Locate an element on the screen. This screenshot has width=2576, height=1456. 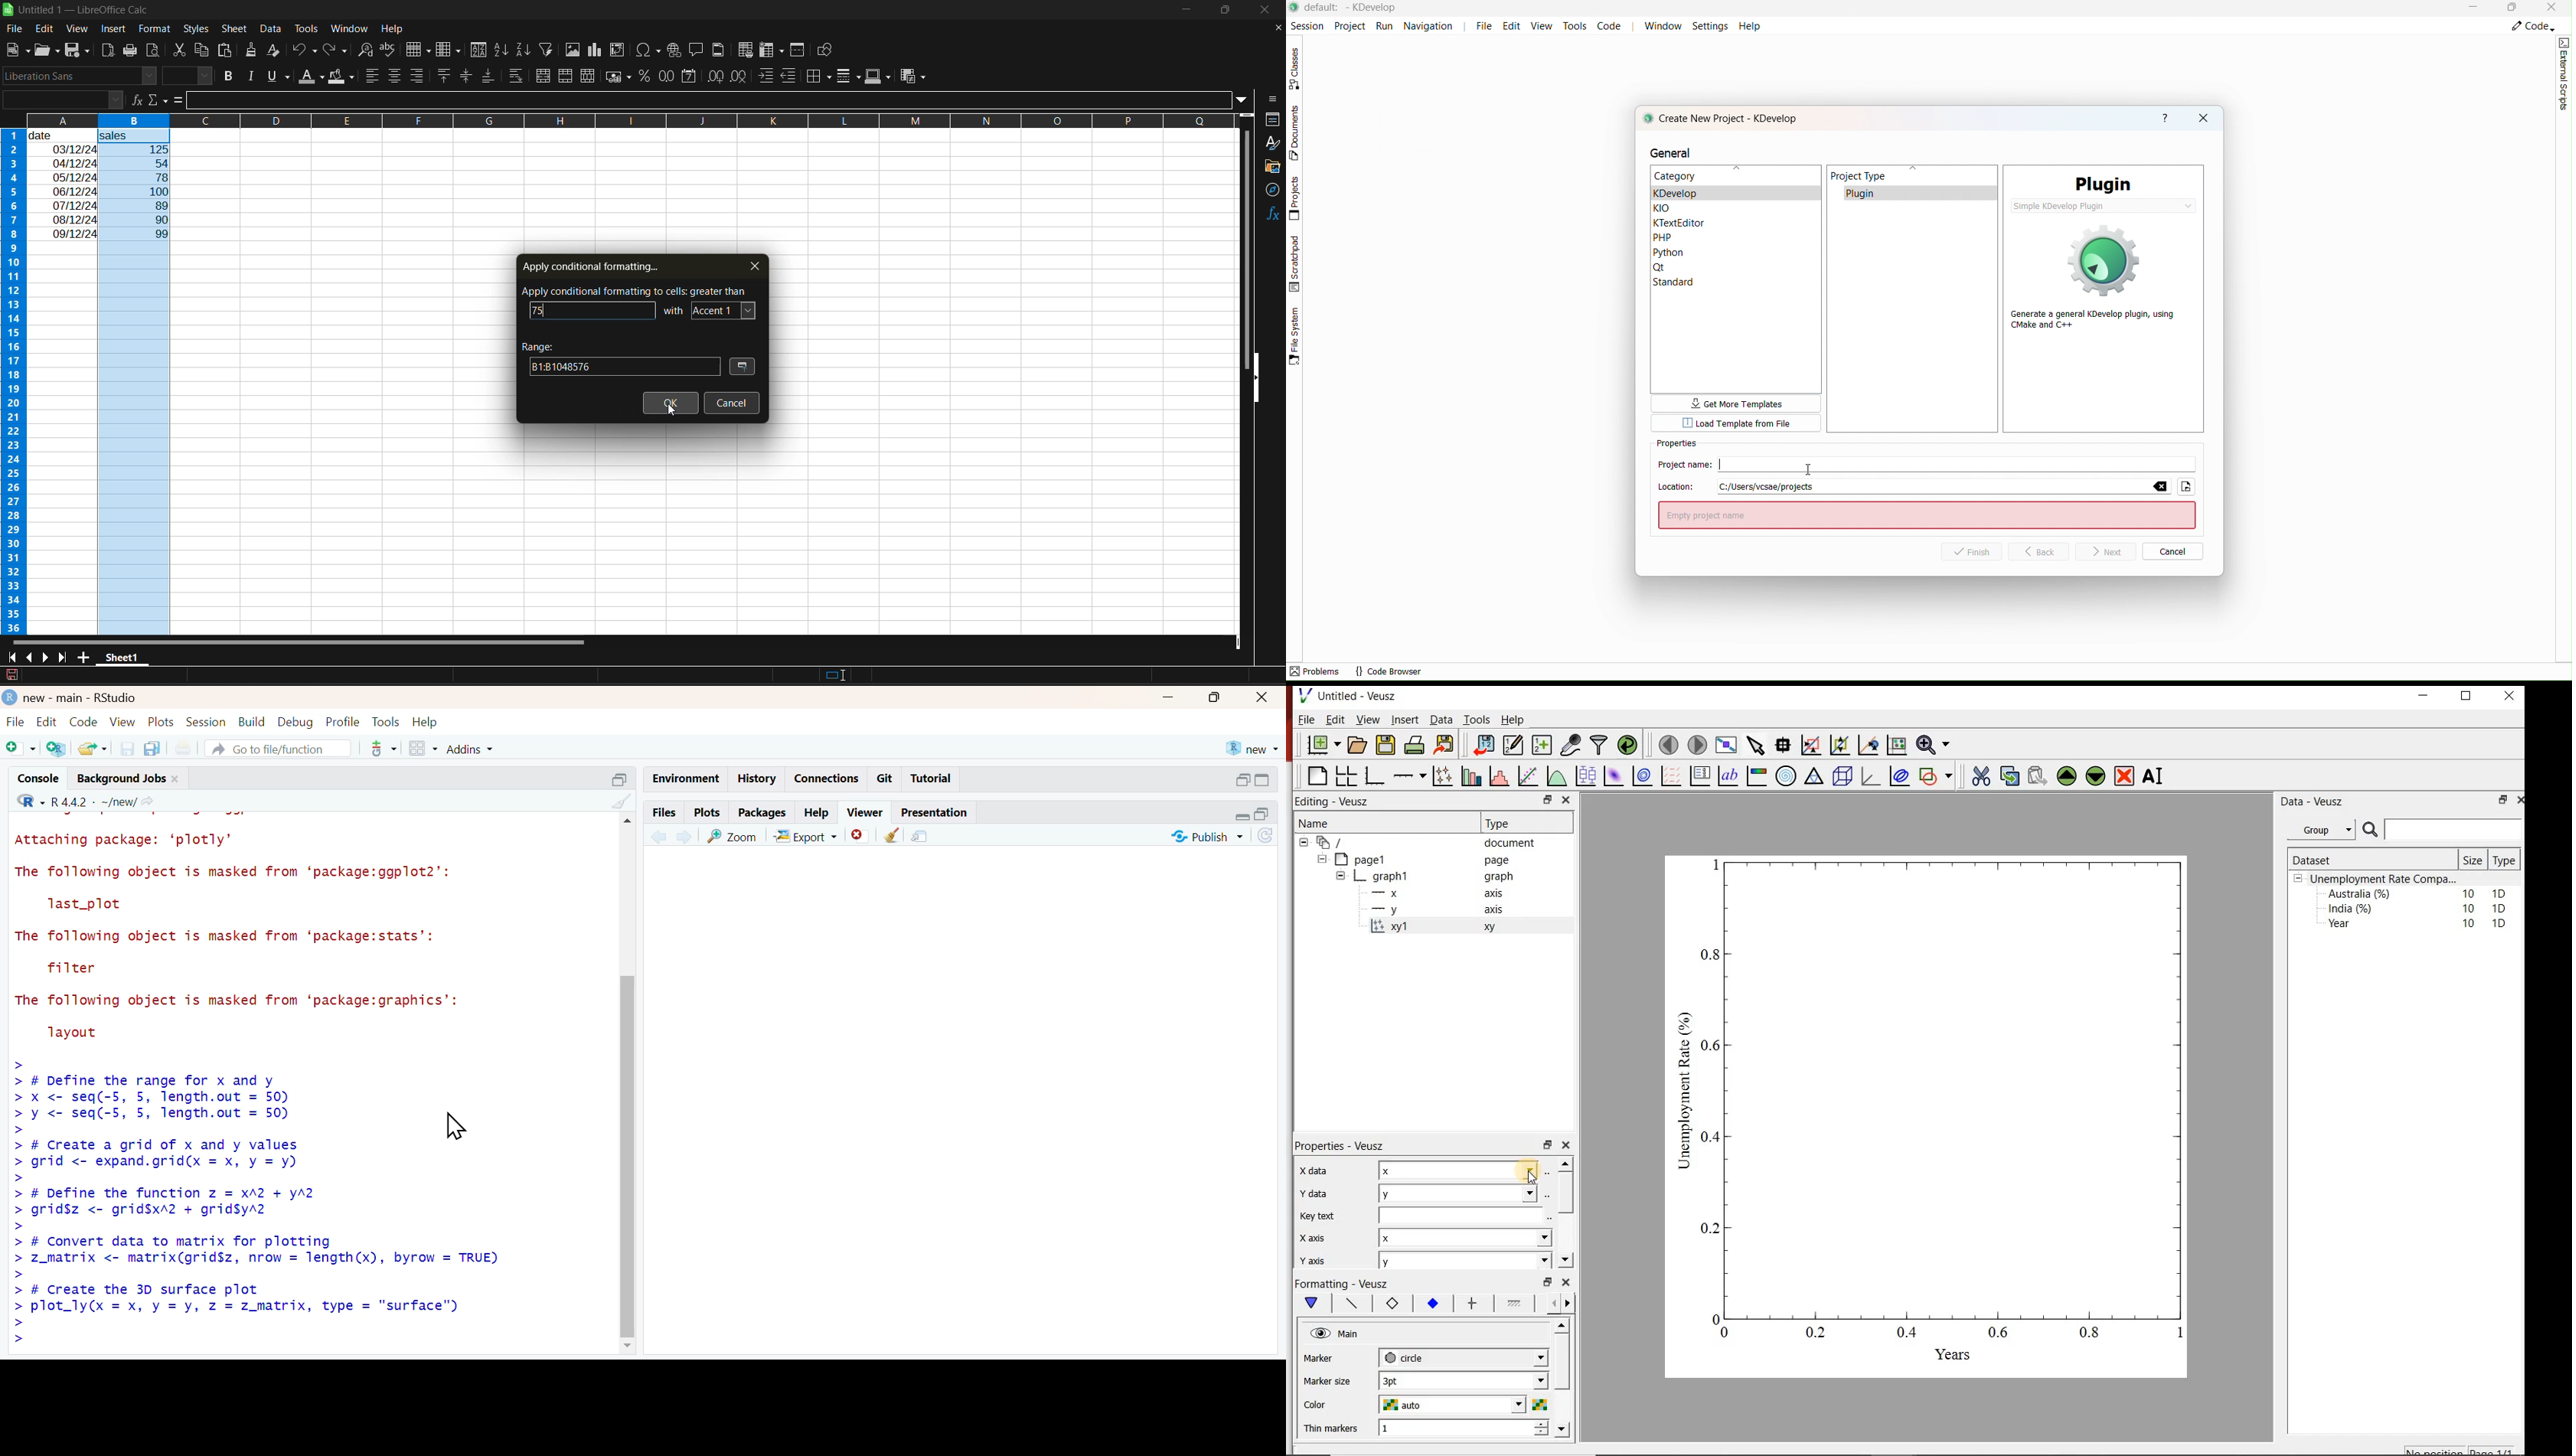
> z_matrix <- matrix(grid$z, nrow = length(x), byrow = TRUE) is located at coordinates (257, 1261).